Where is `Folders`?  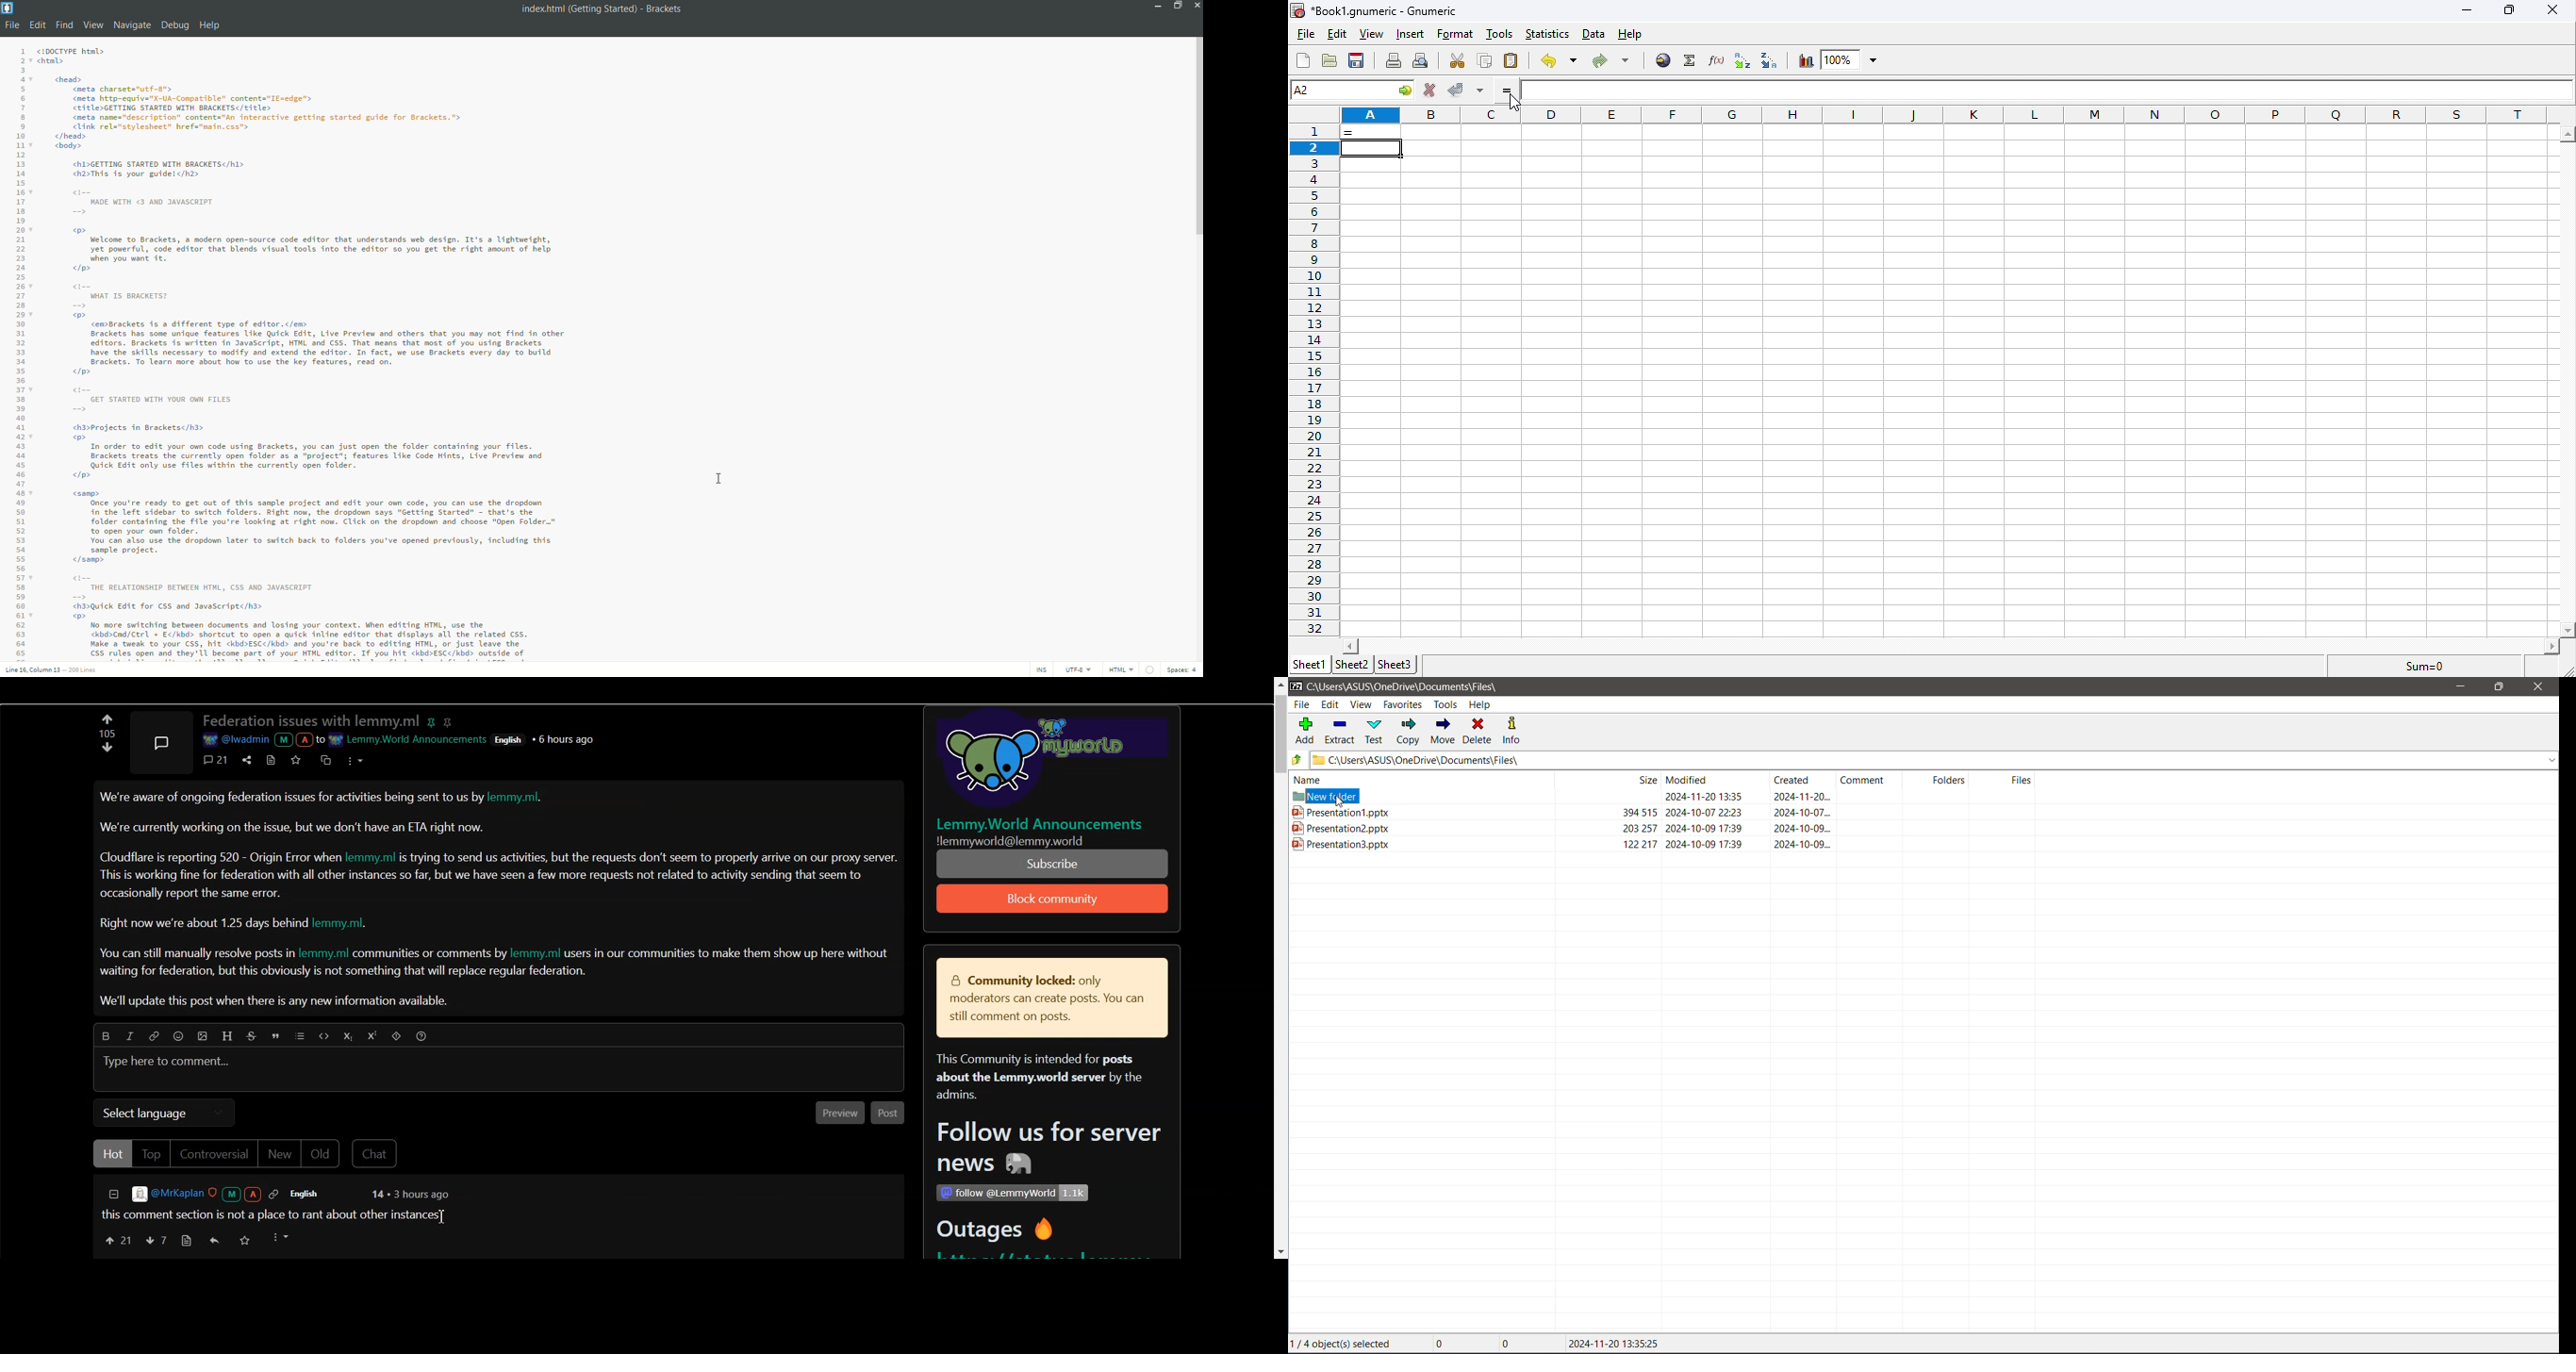 Folders is located at coordinates (1942, 780).